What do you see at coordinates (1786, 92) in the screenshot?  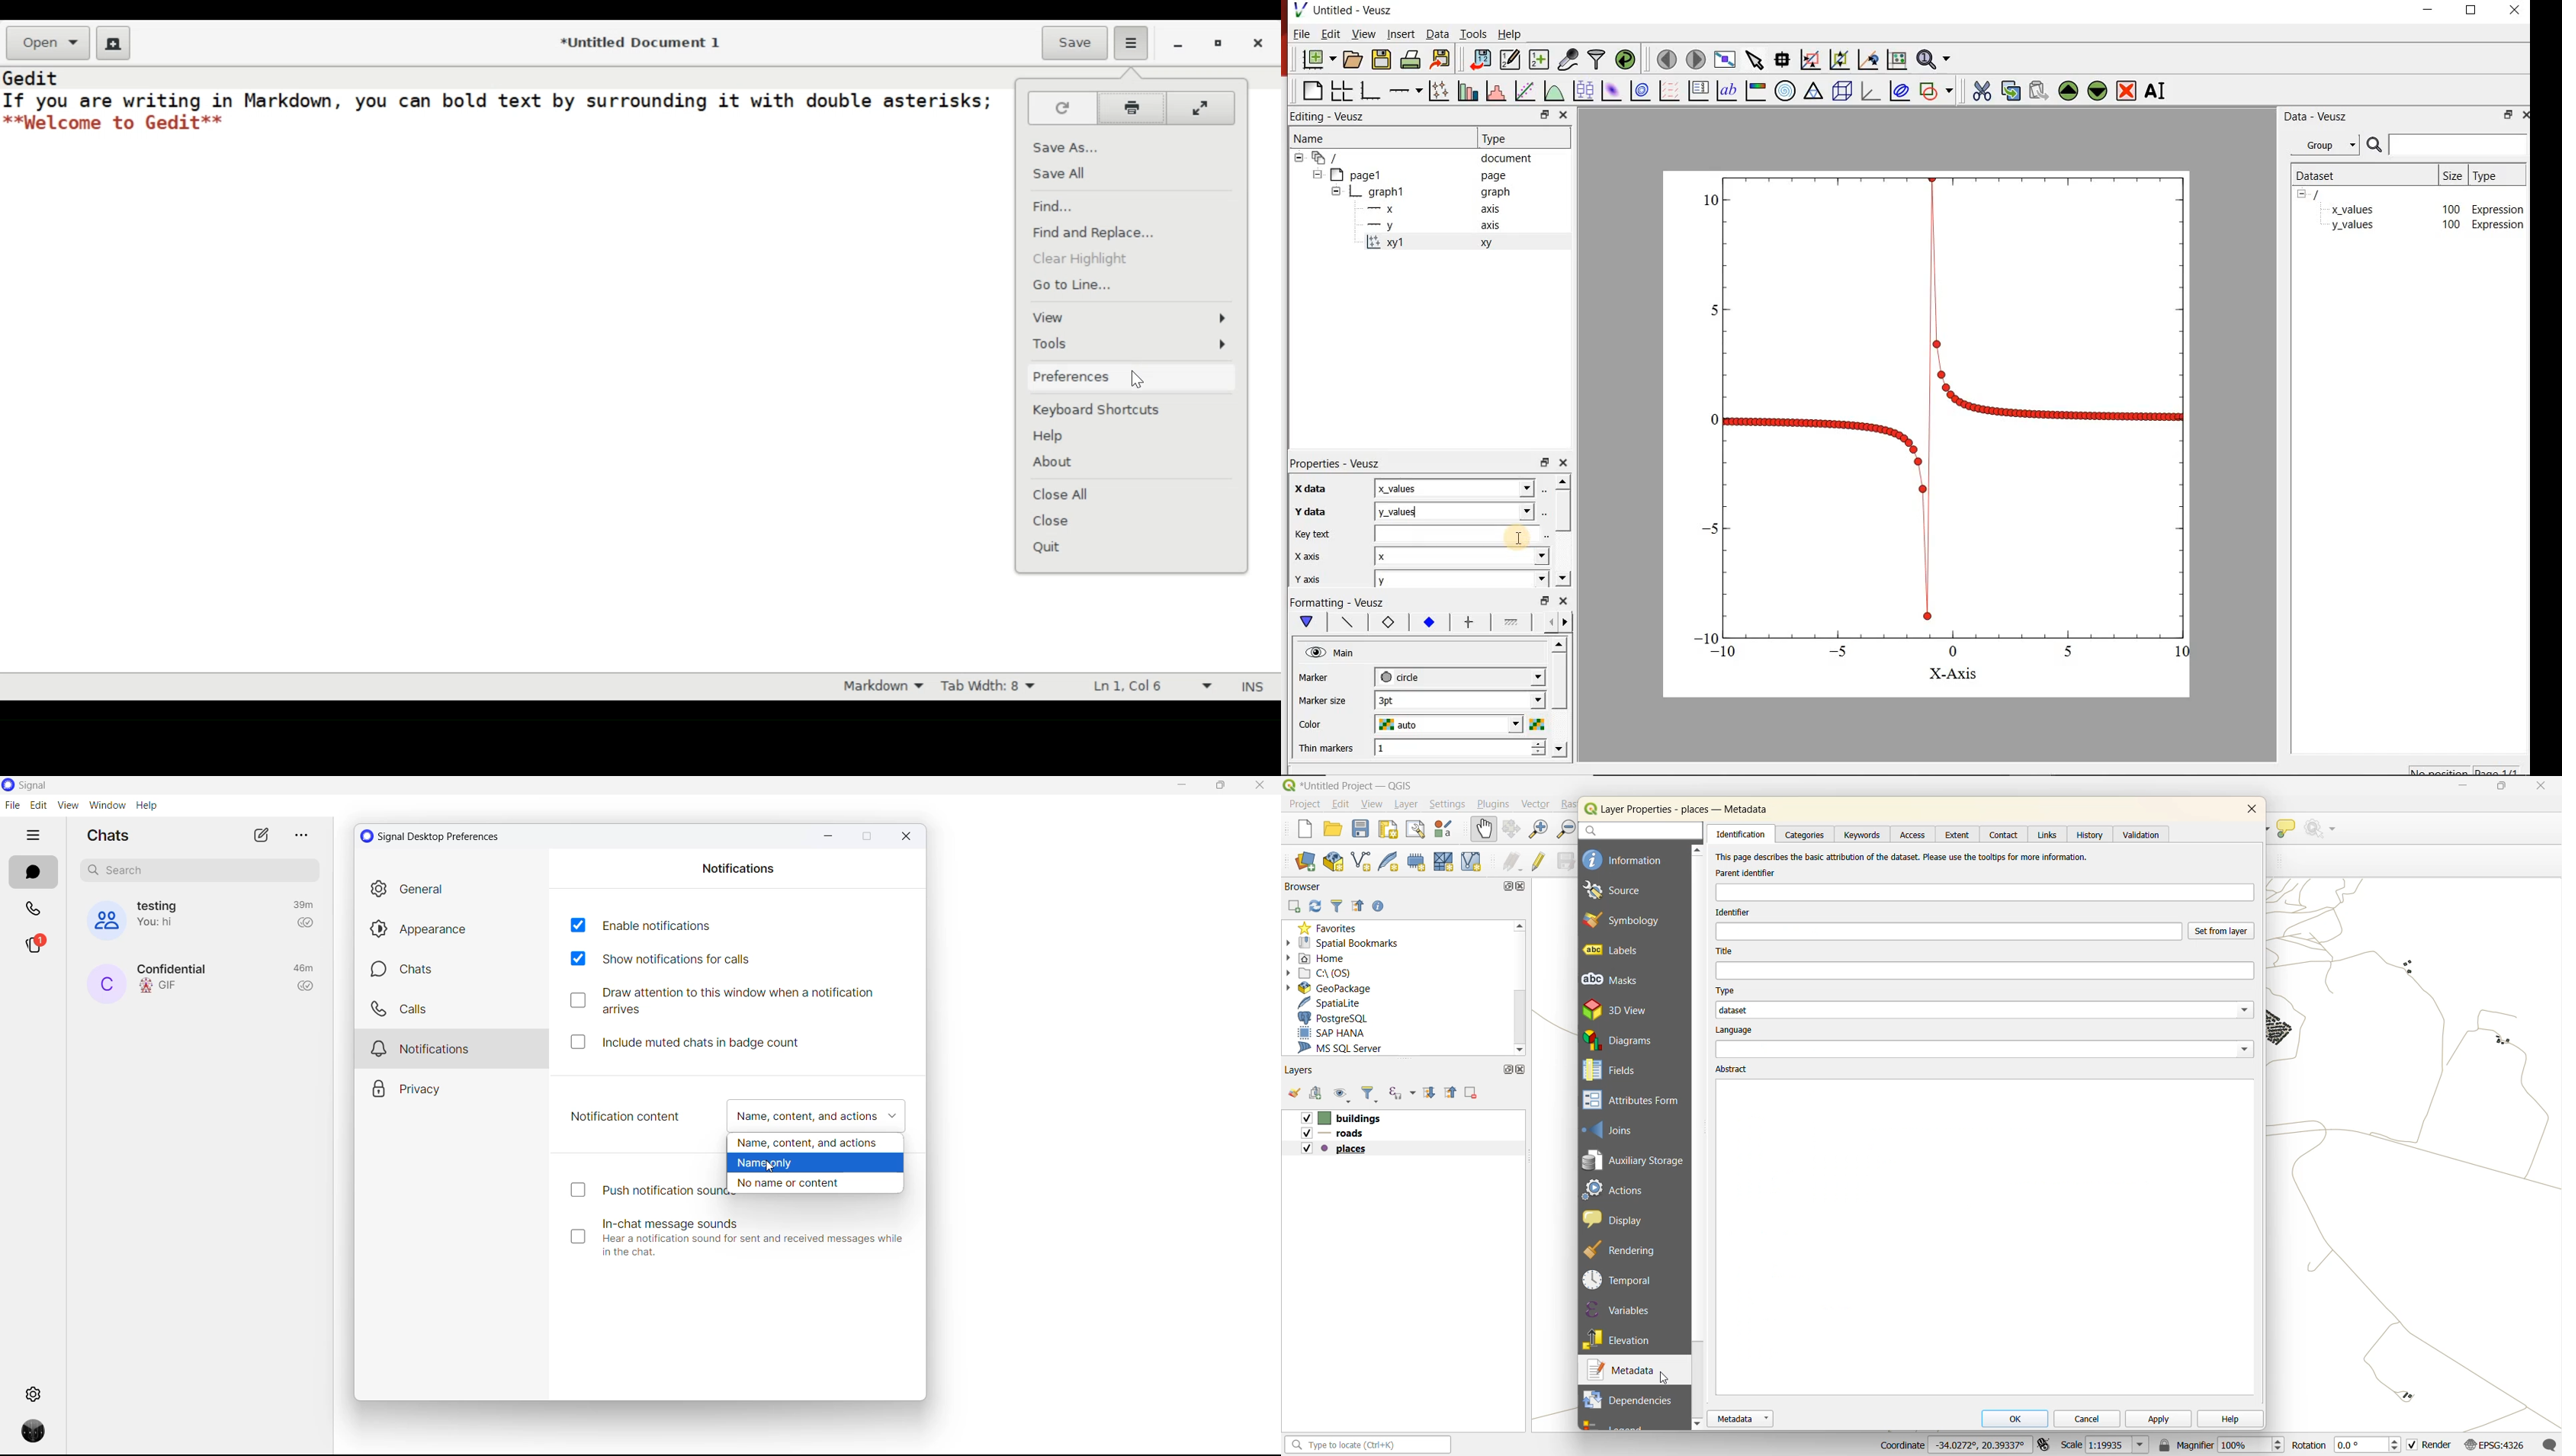 I see `polar graph` at bounding box center [1786, 92].